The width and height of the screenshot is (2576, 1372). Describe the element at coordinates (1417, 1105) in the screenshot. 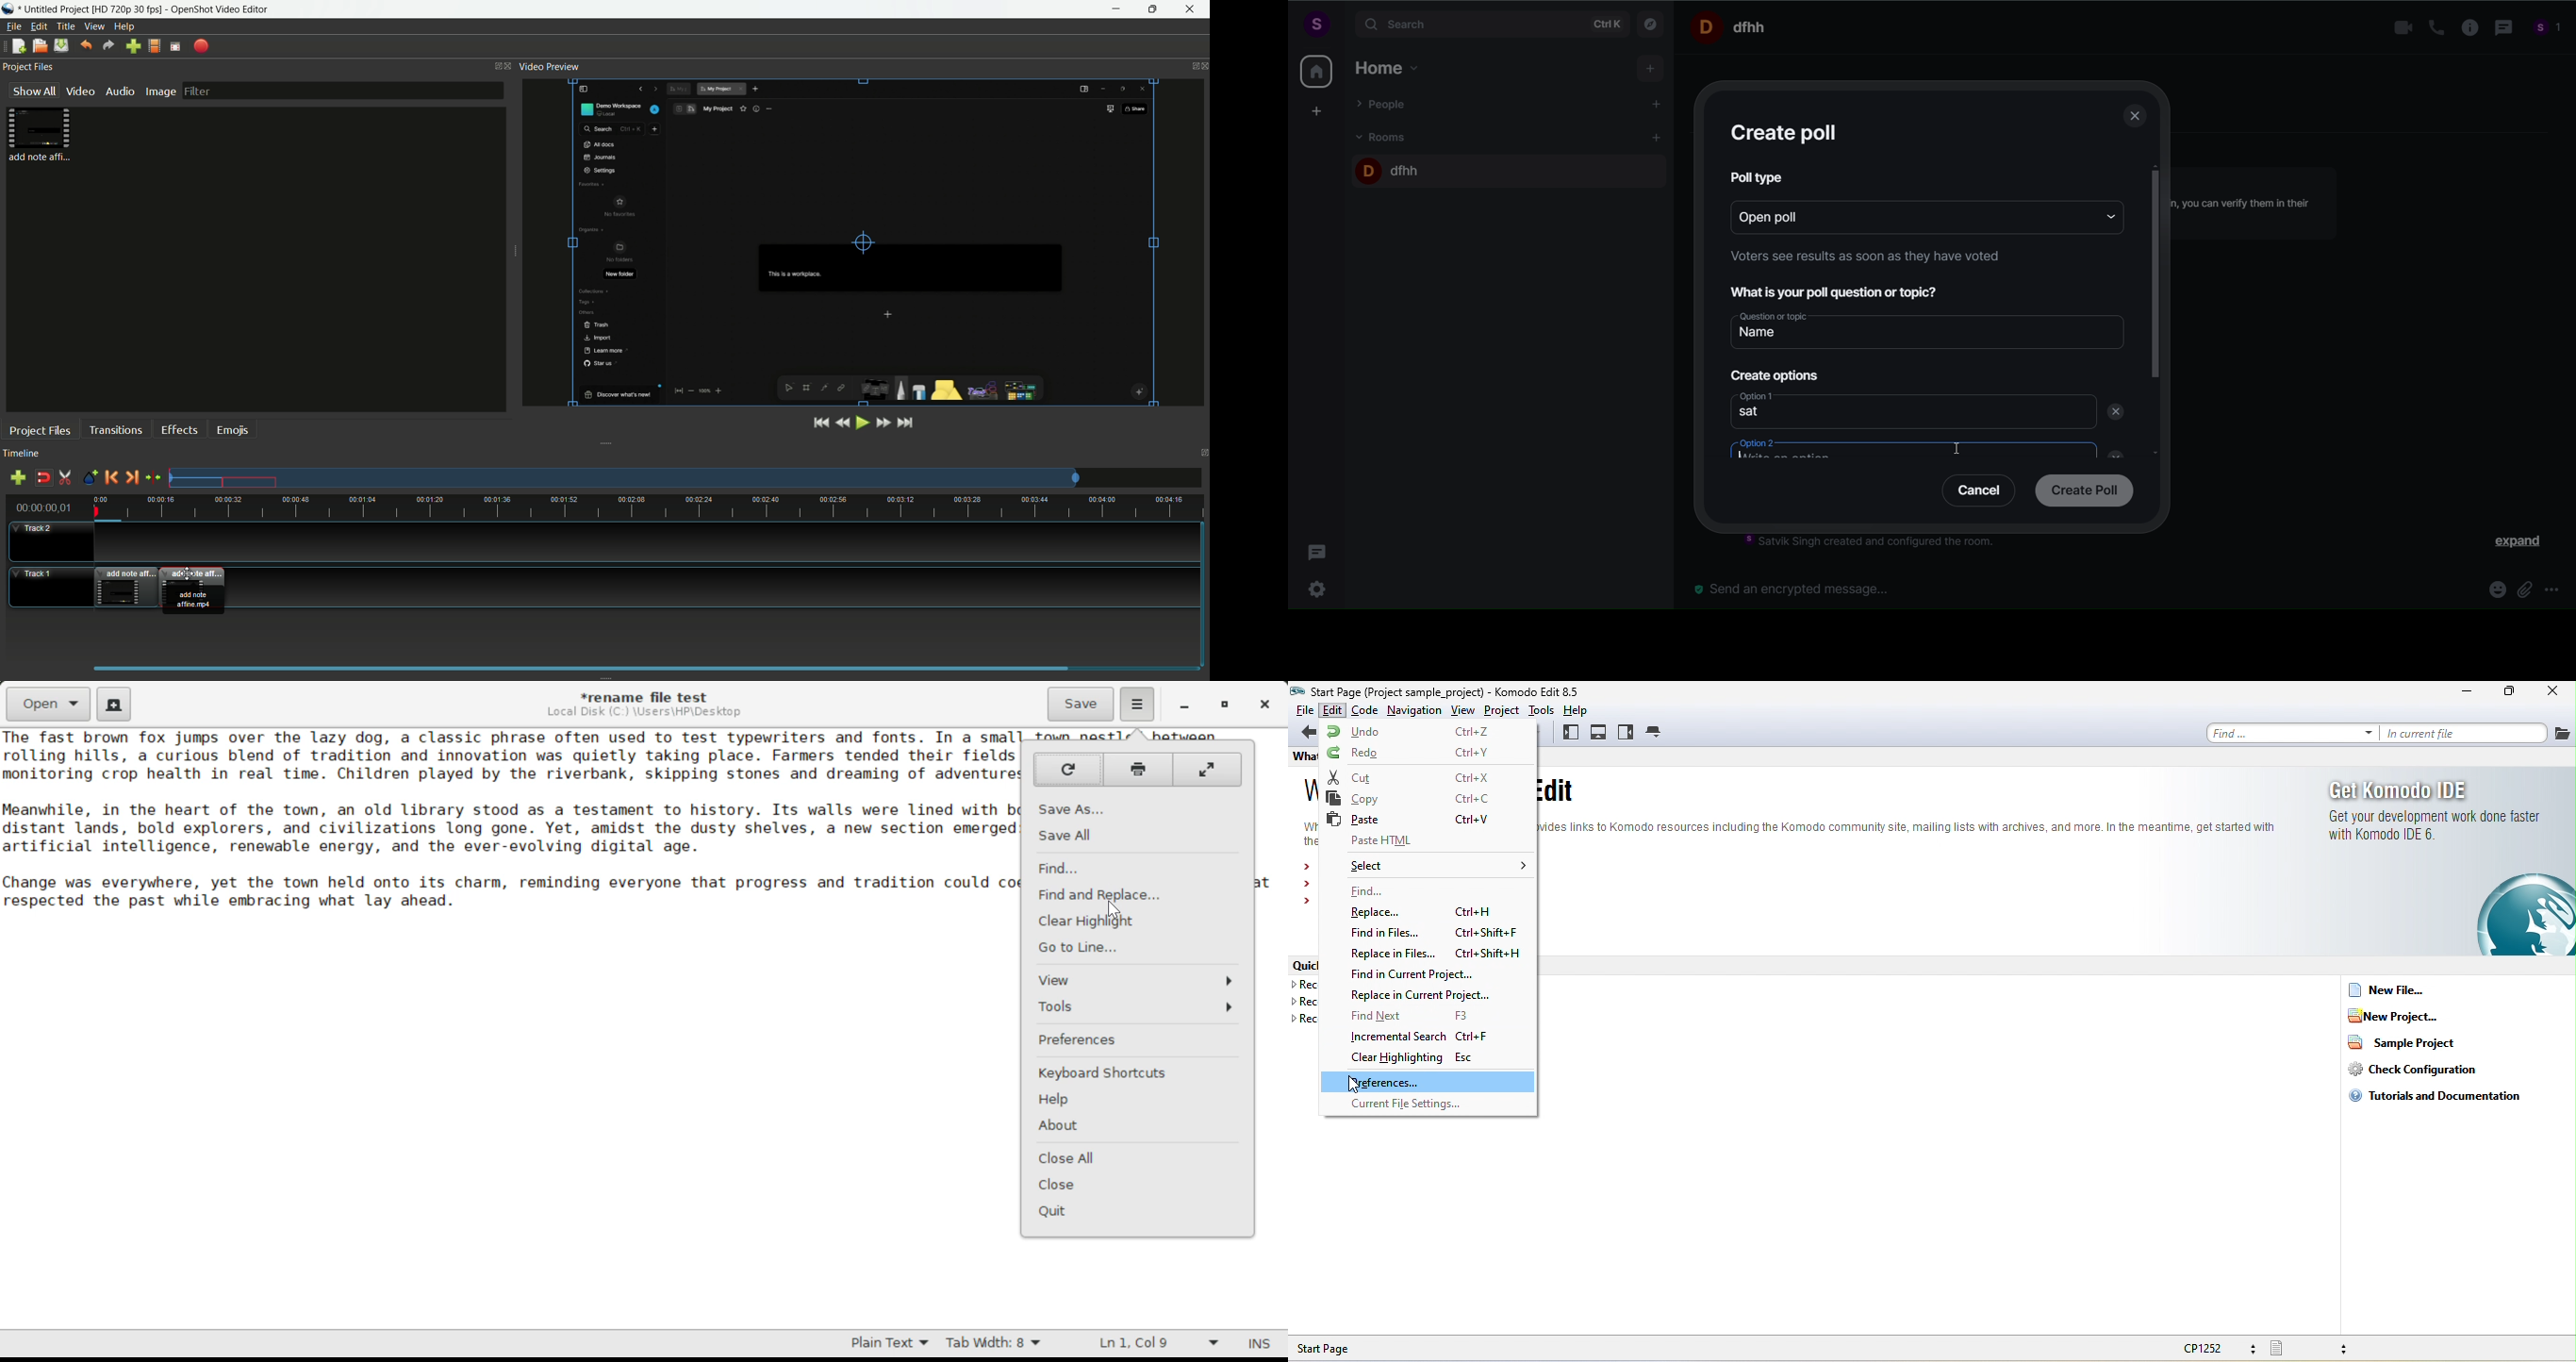

I see `current file settings` at that location.